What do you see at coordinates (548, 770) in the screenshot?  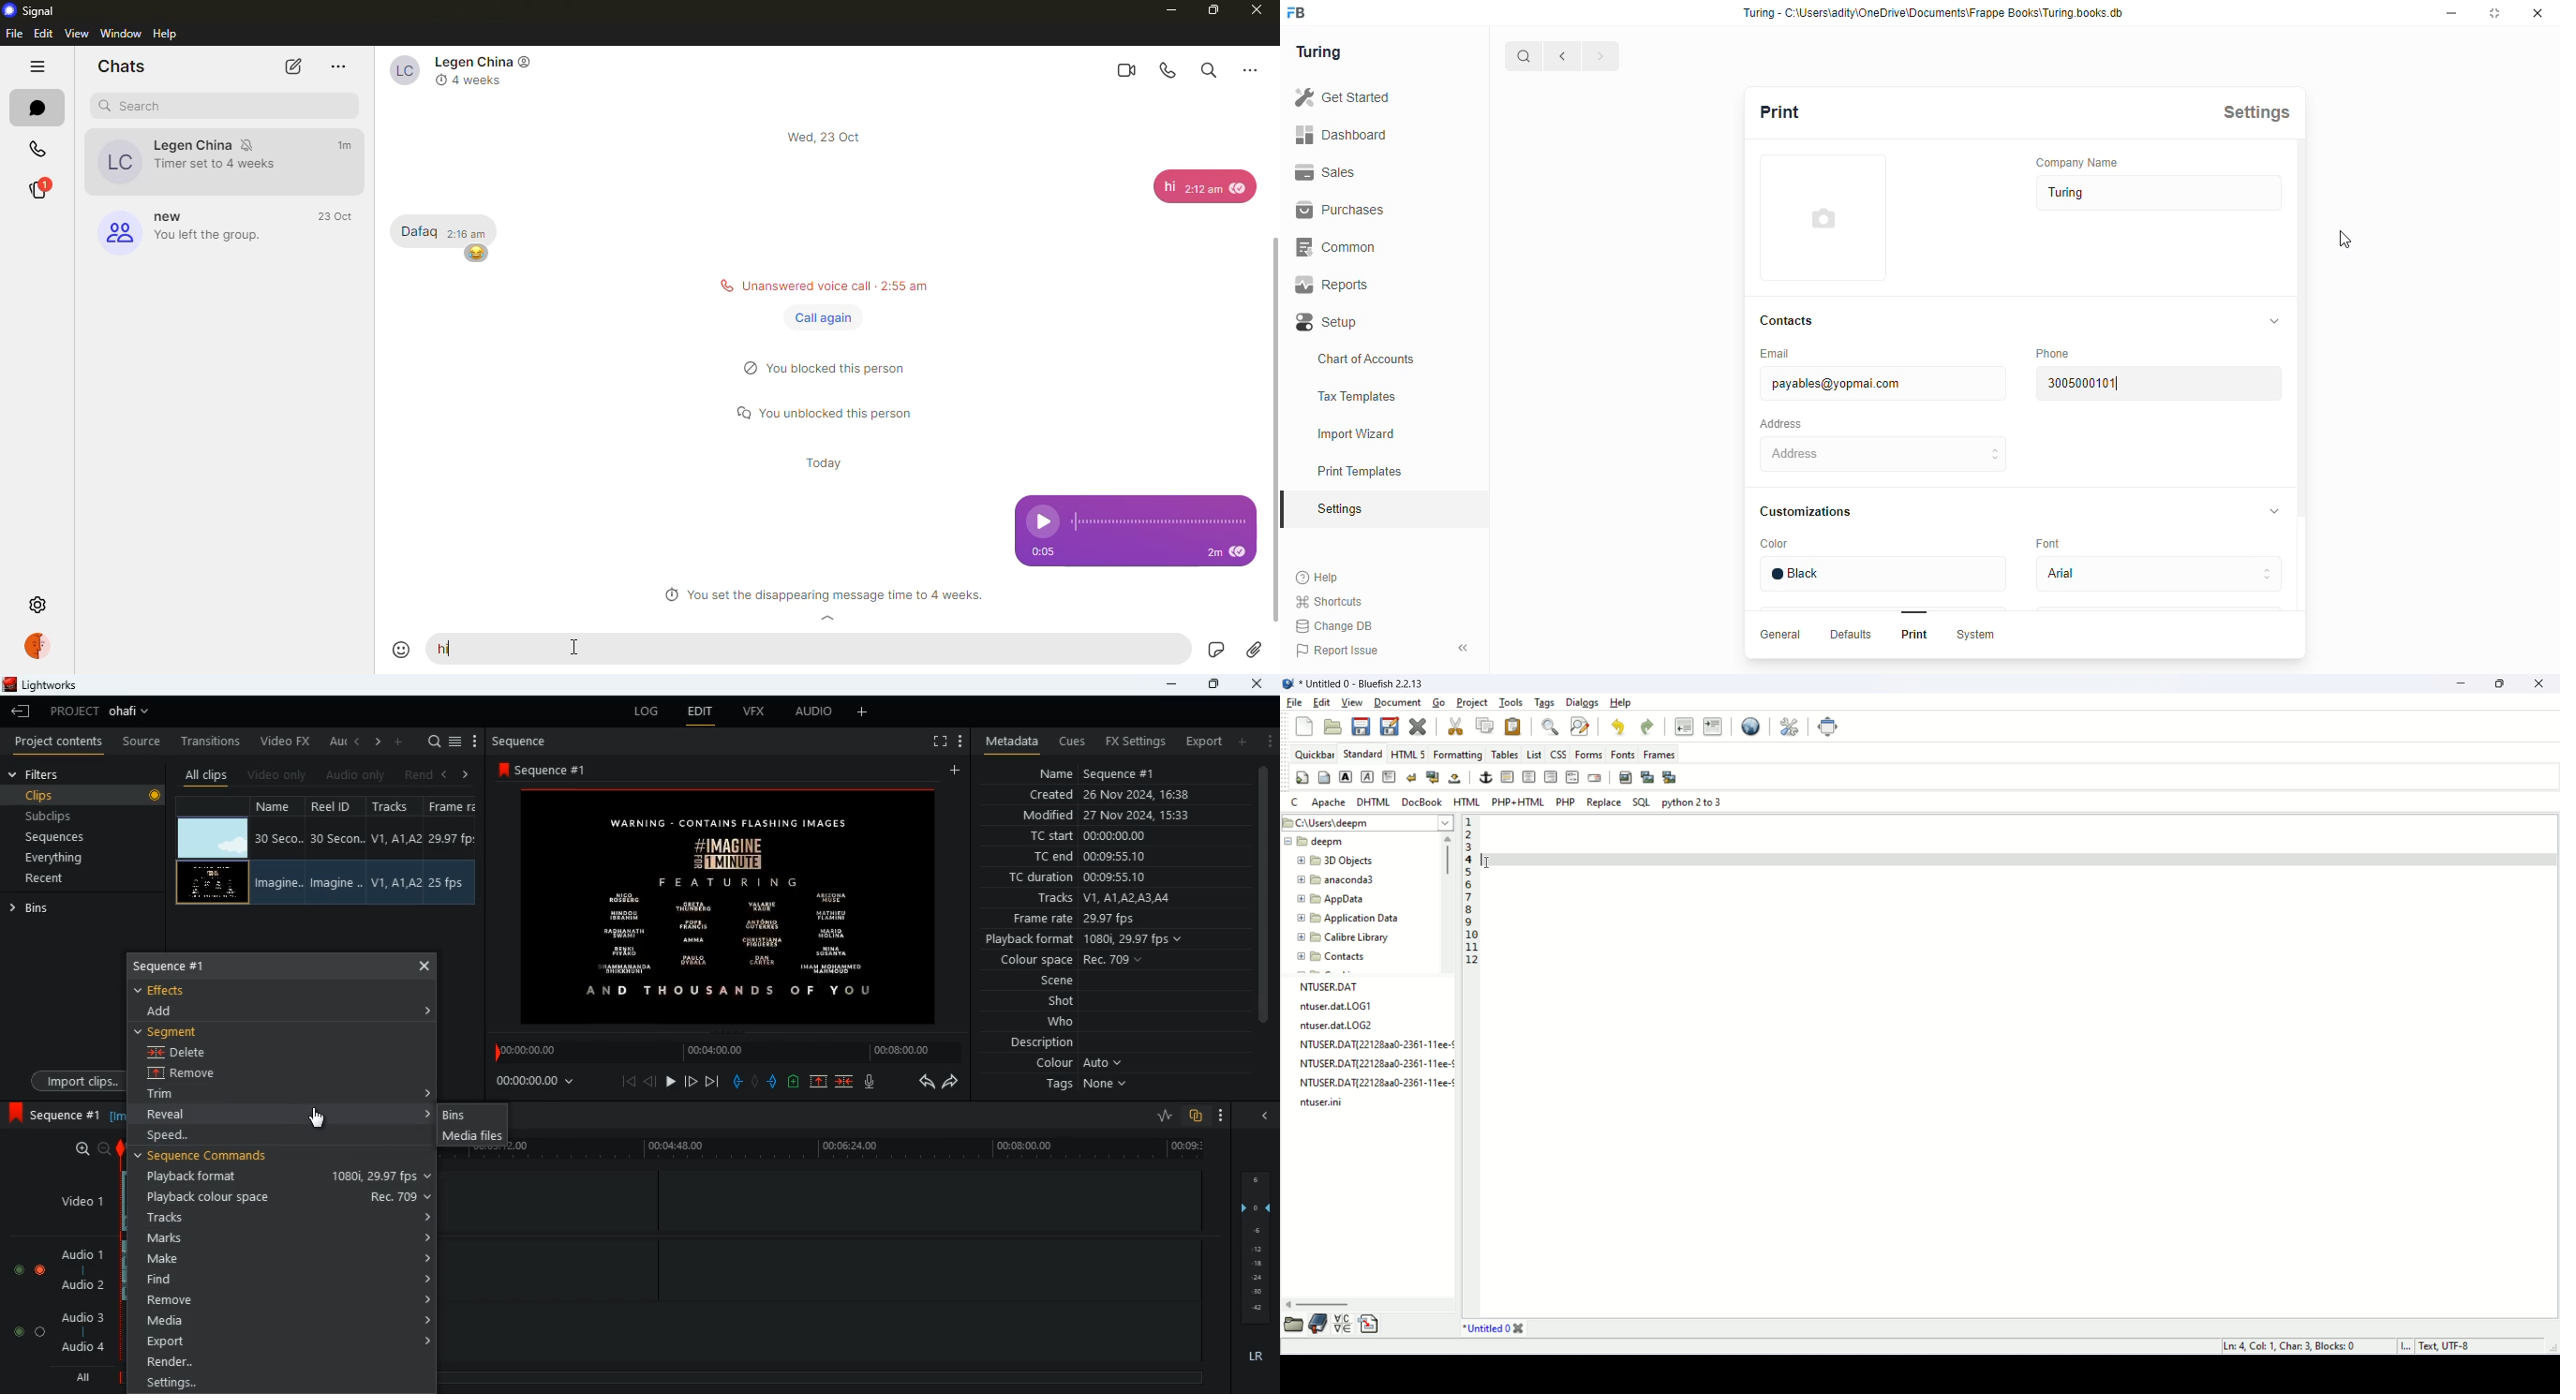 I see `sequence` at bounding box center [548, 770].